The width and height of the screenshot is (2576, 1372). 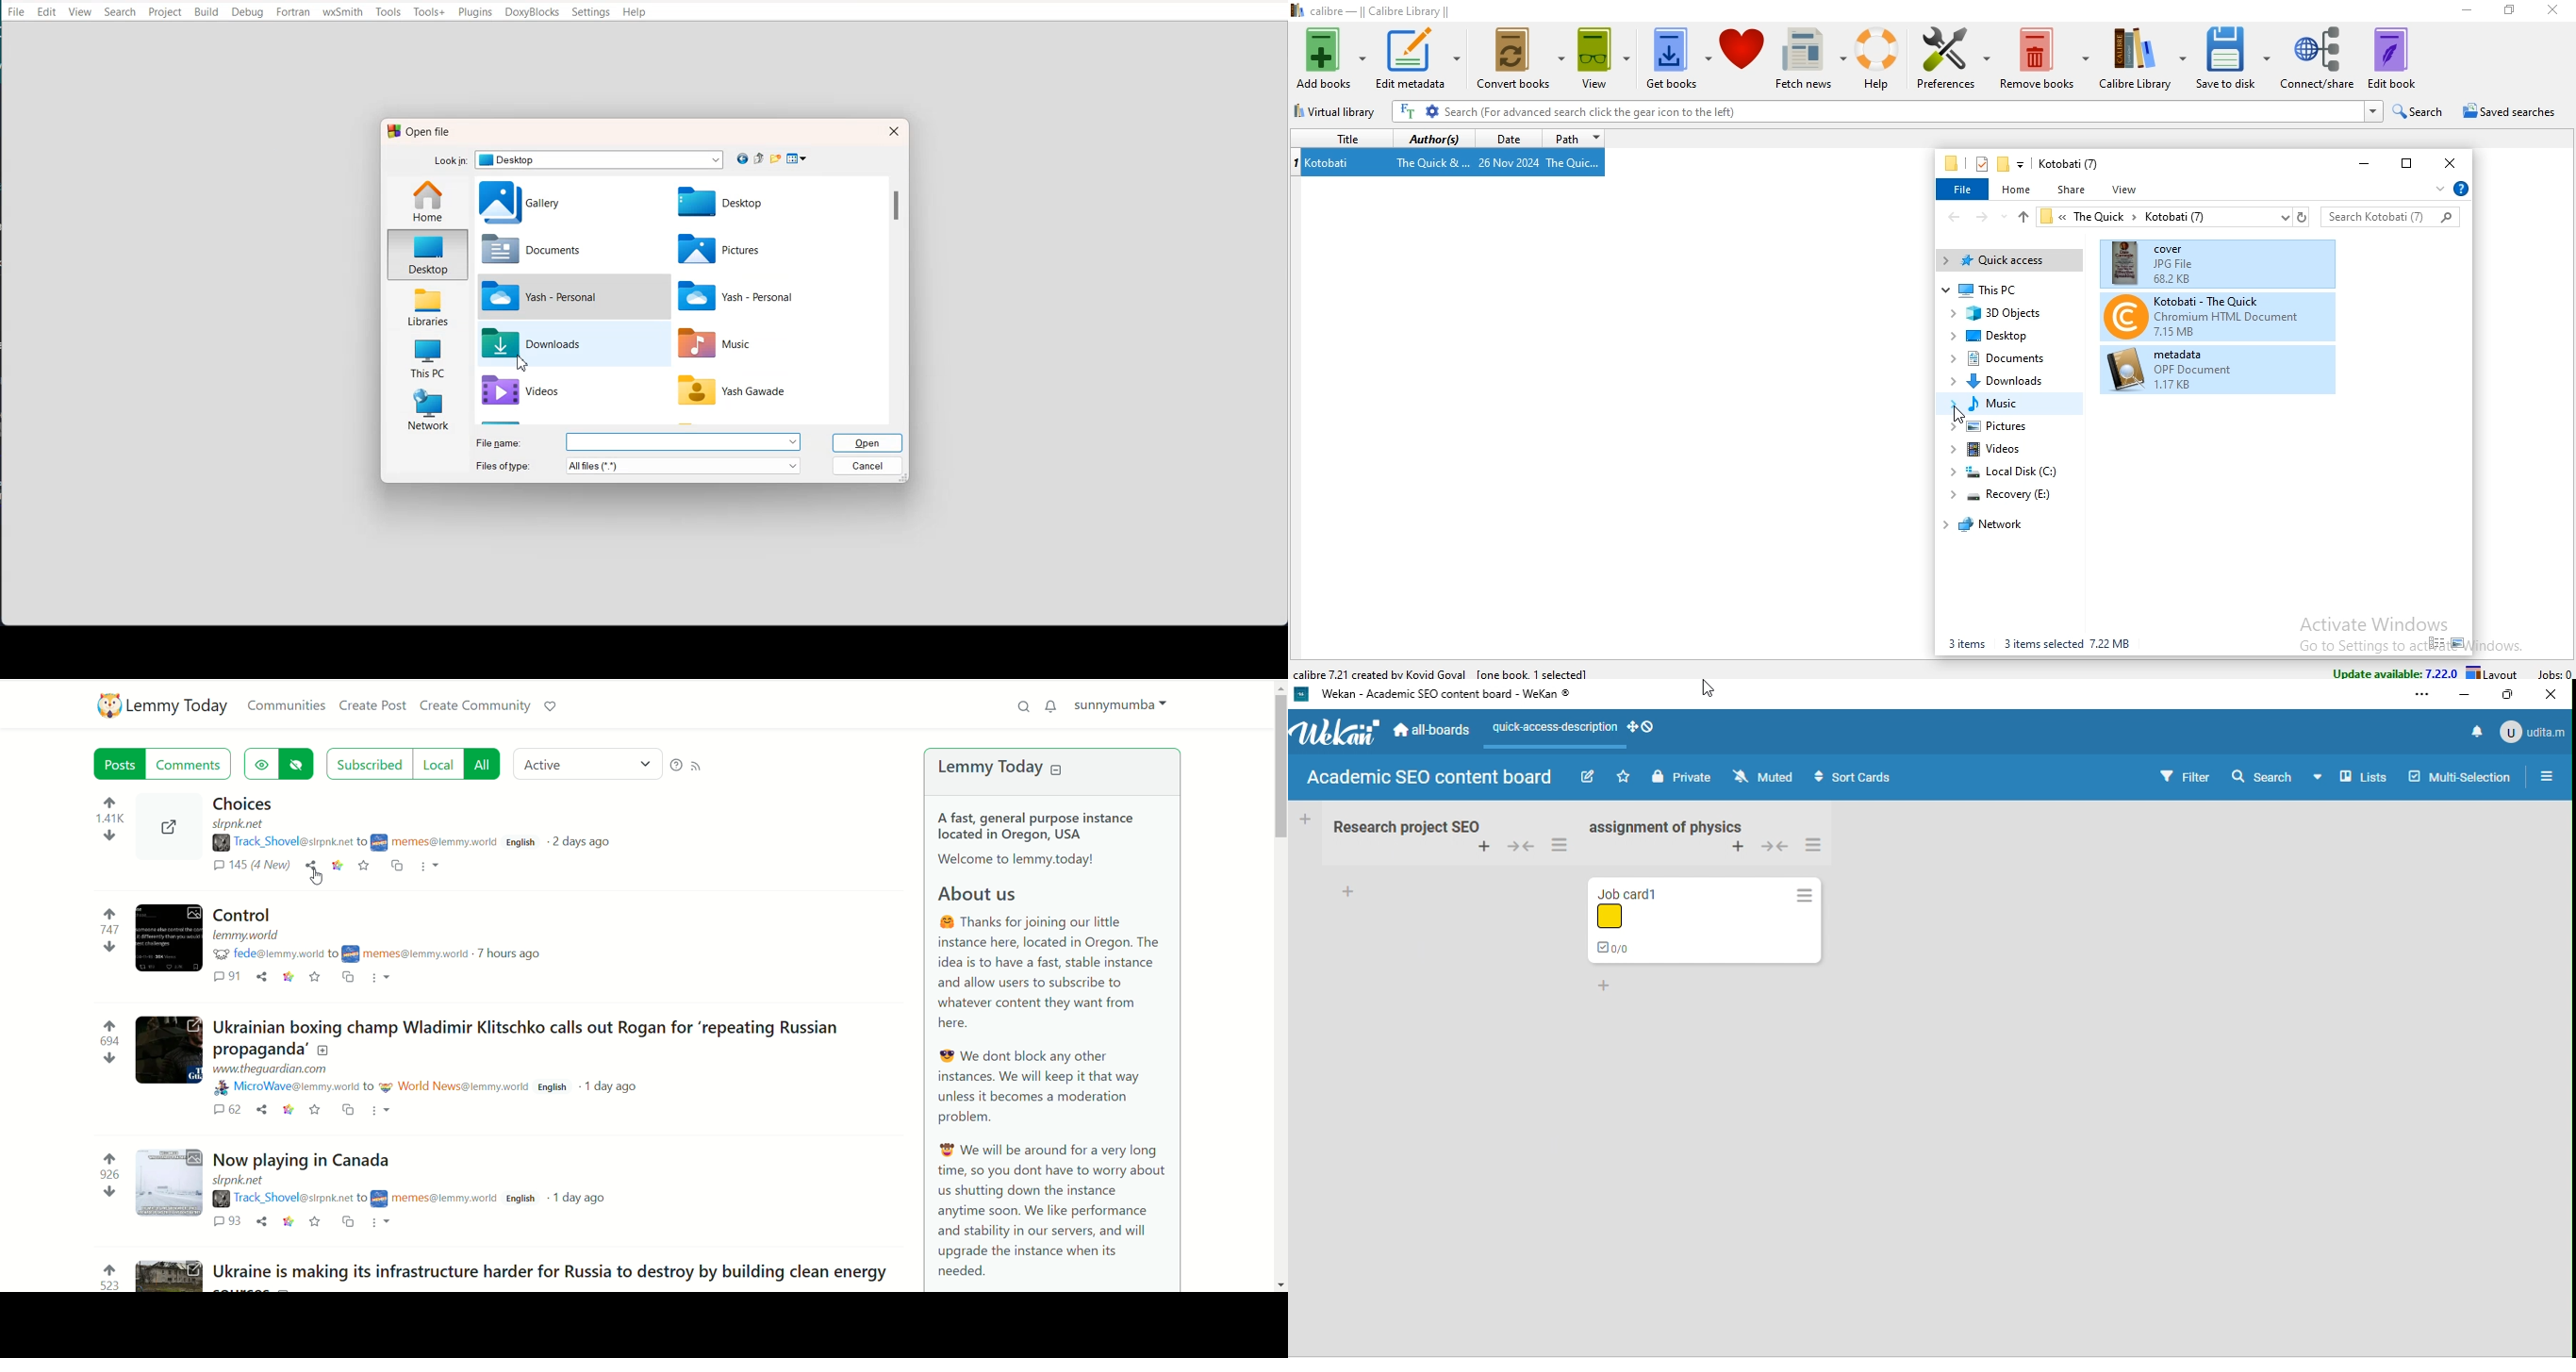 What do you see at coordinates (427, 356) in the screenshot?
I see `This PC` at bounding box center [427, 356].